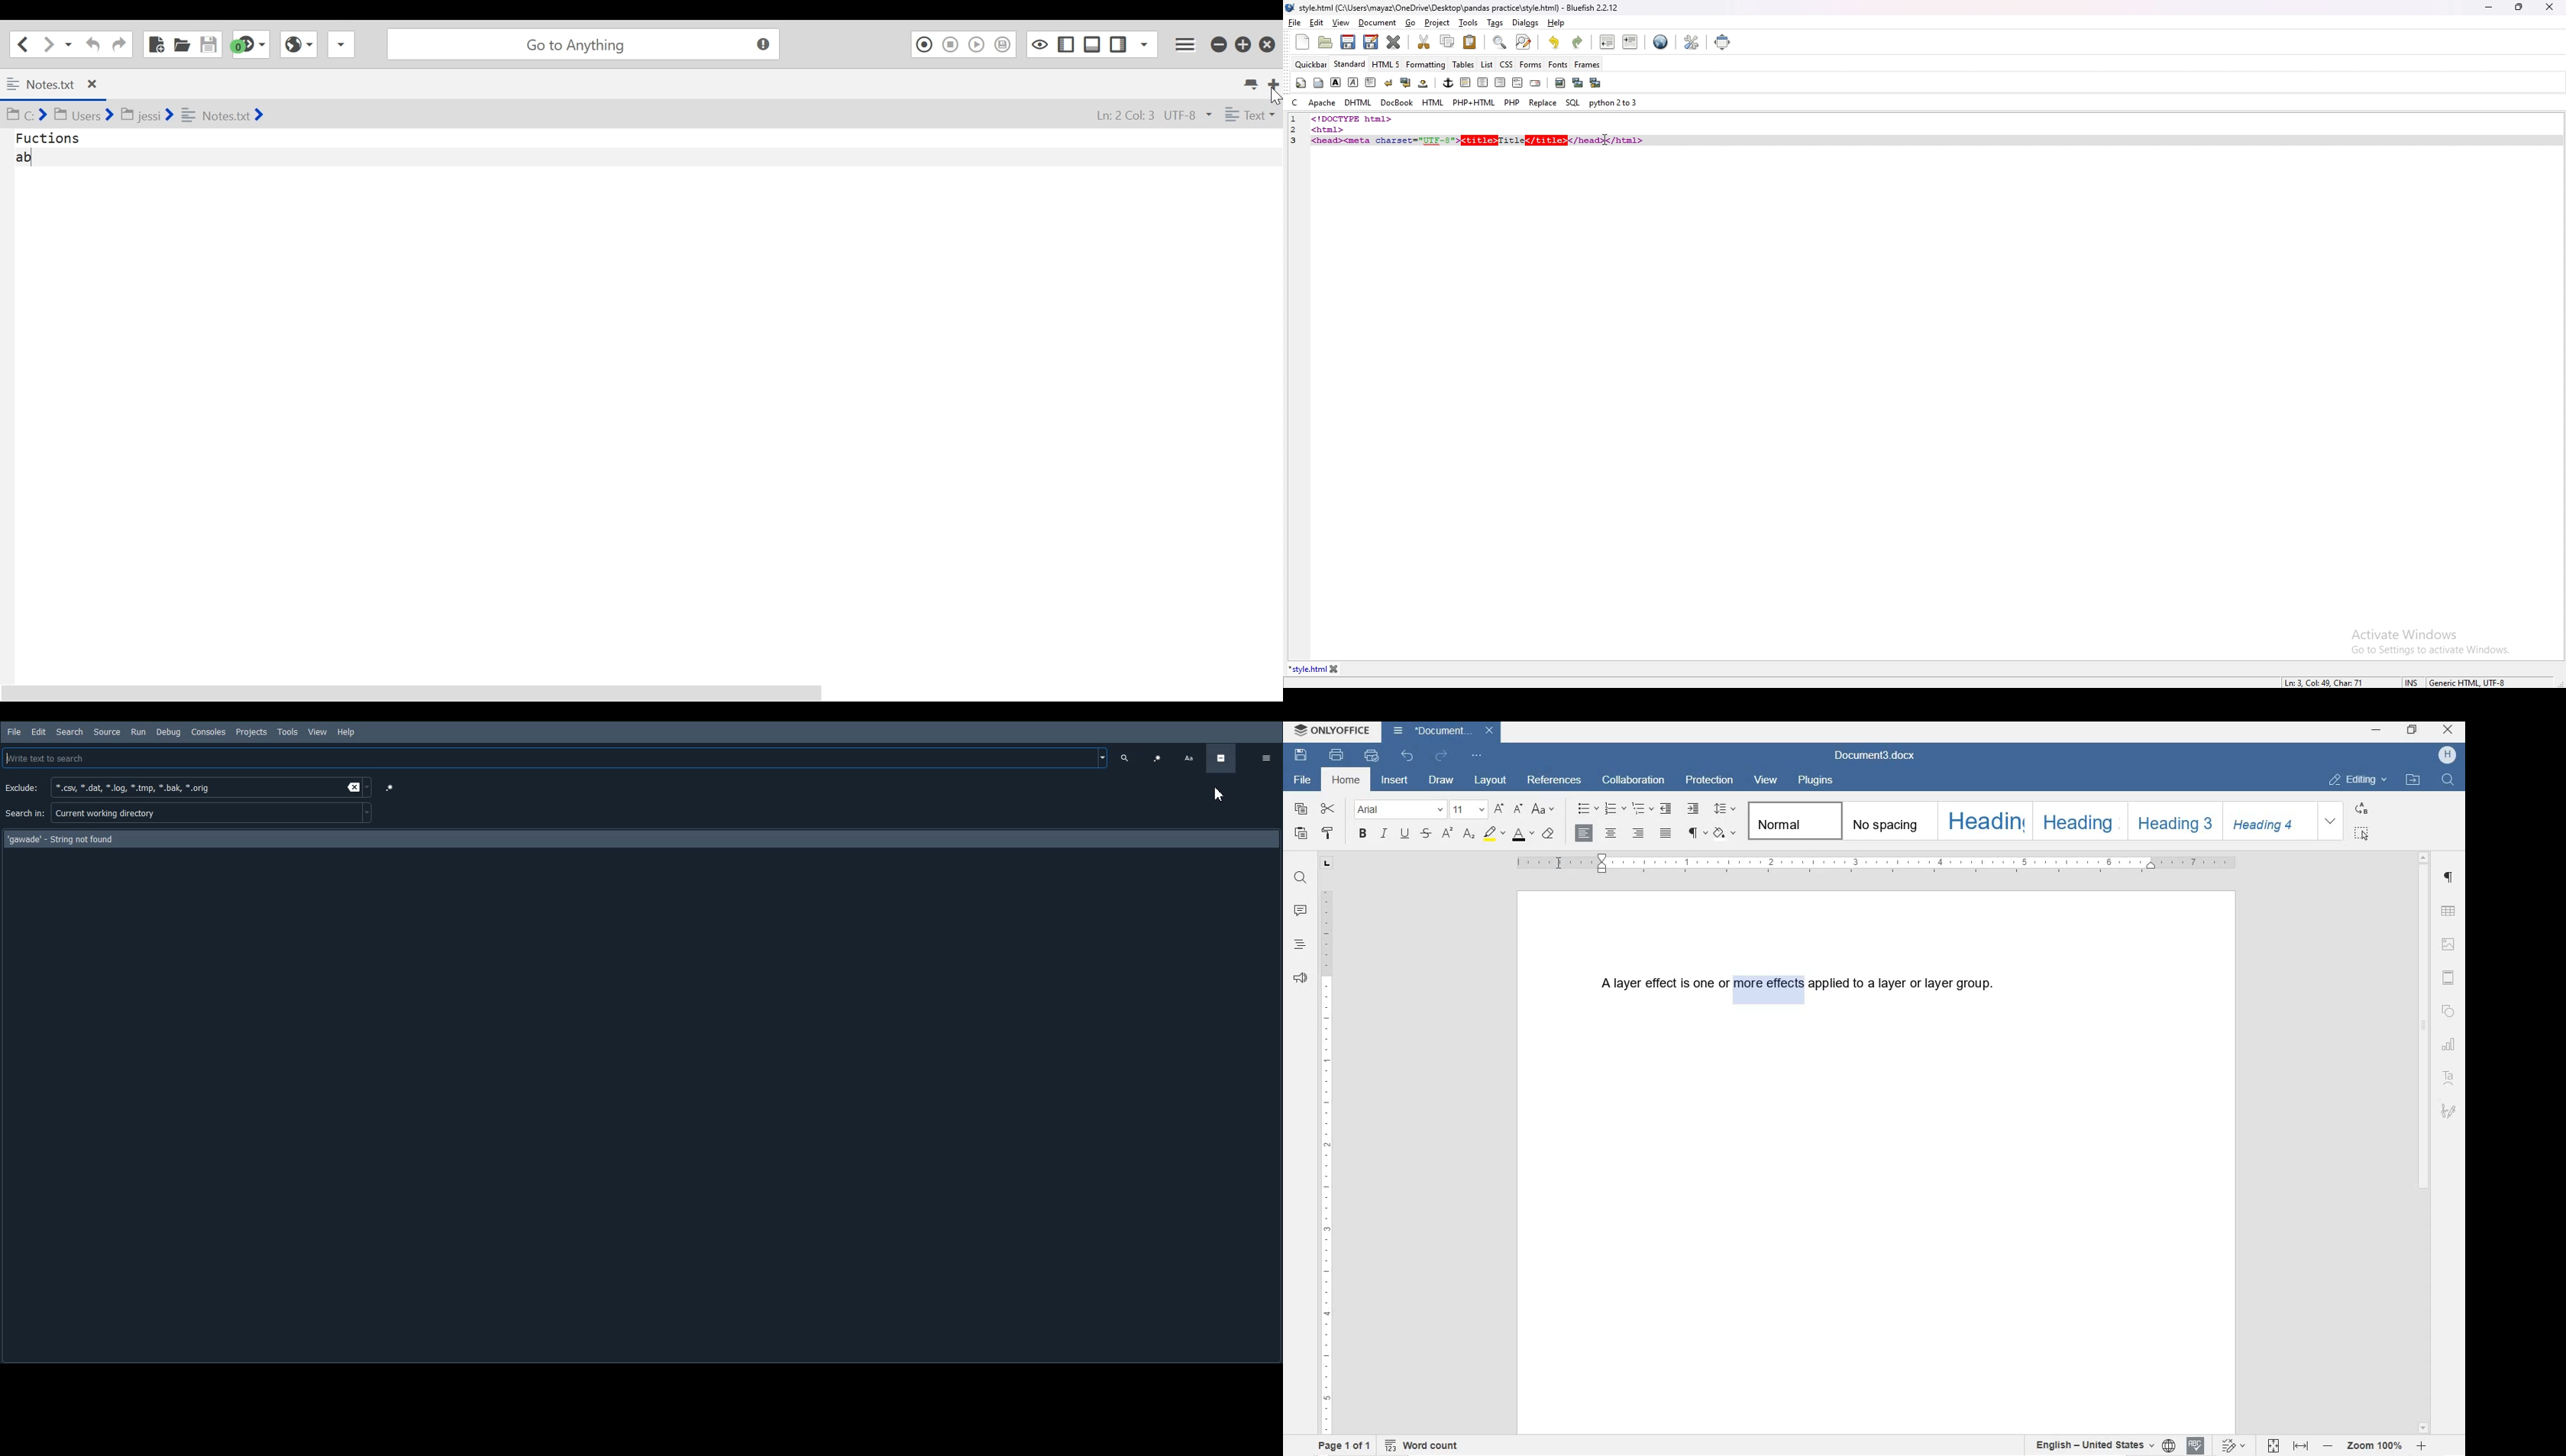 The image size is (2576, 1456). Describe the element at coordinates (1768, 989) in the screenshot. I see `SMALL CAPS/LOWER CASE ADDED` at that location.